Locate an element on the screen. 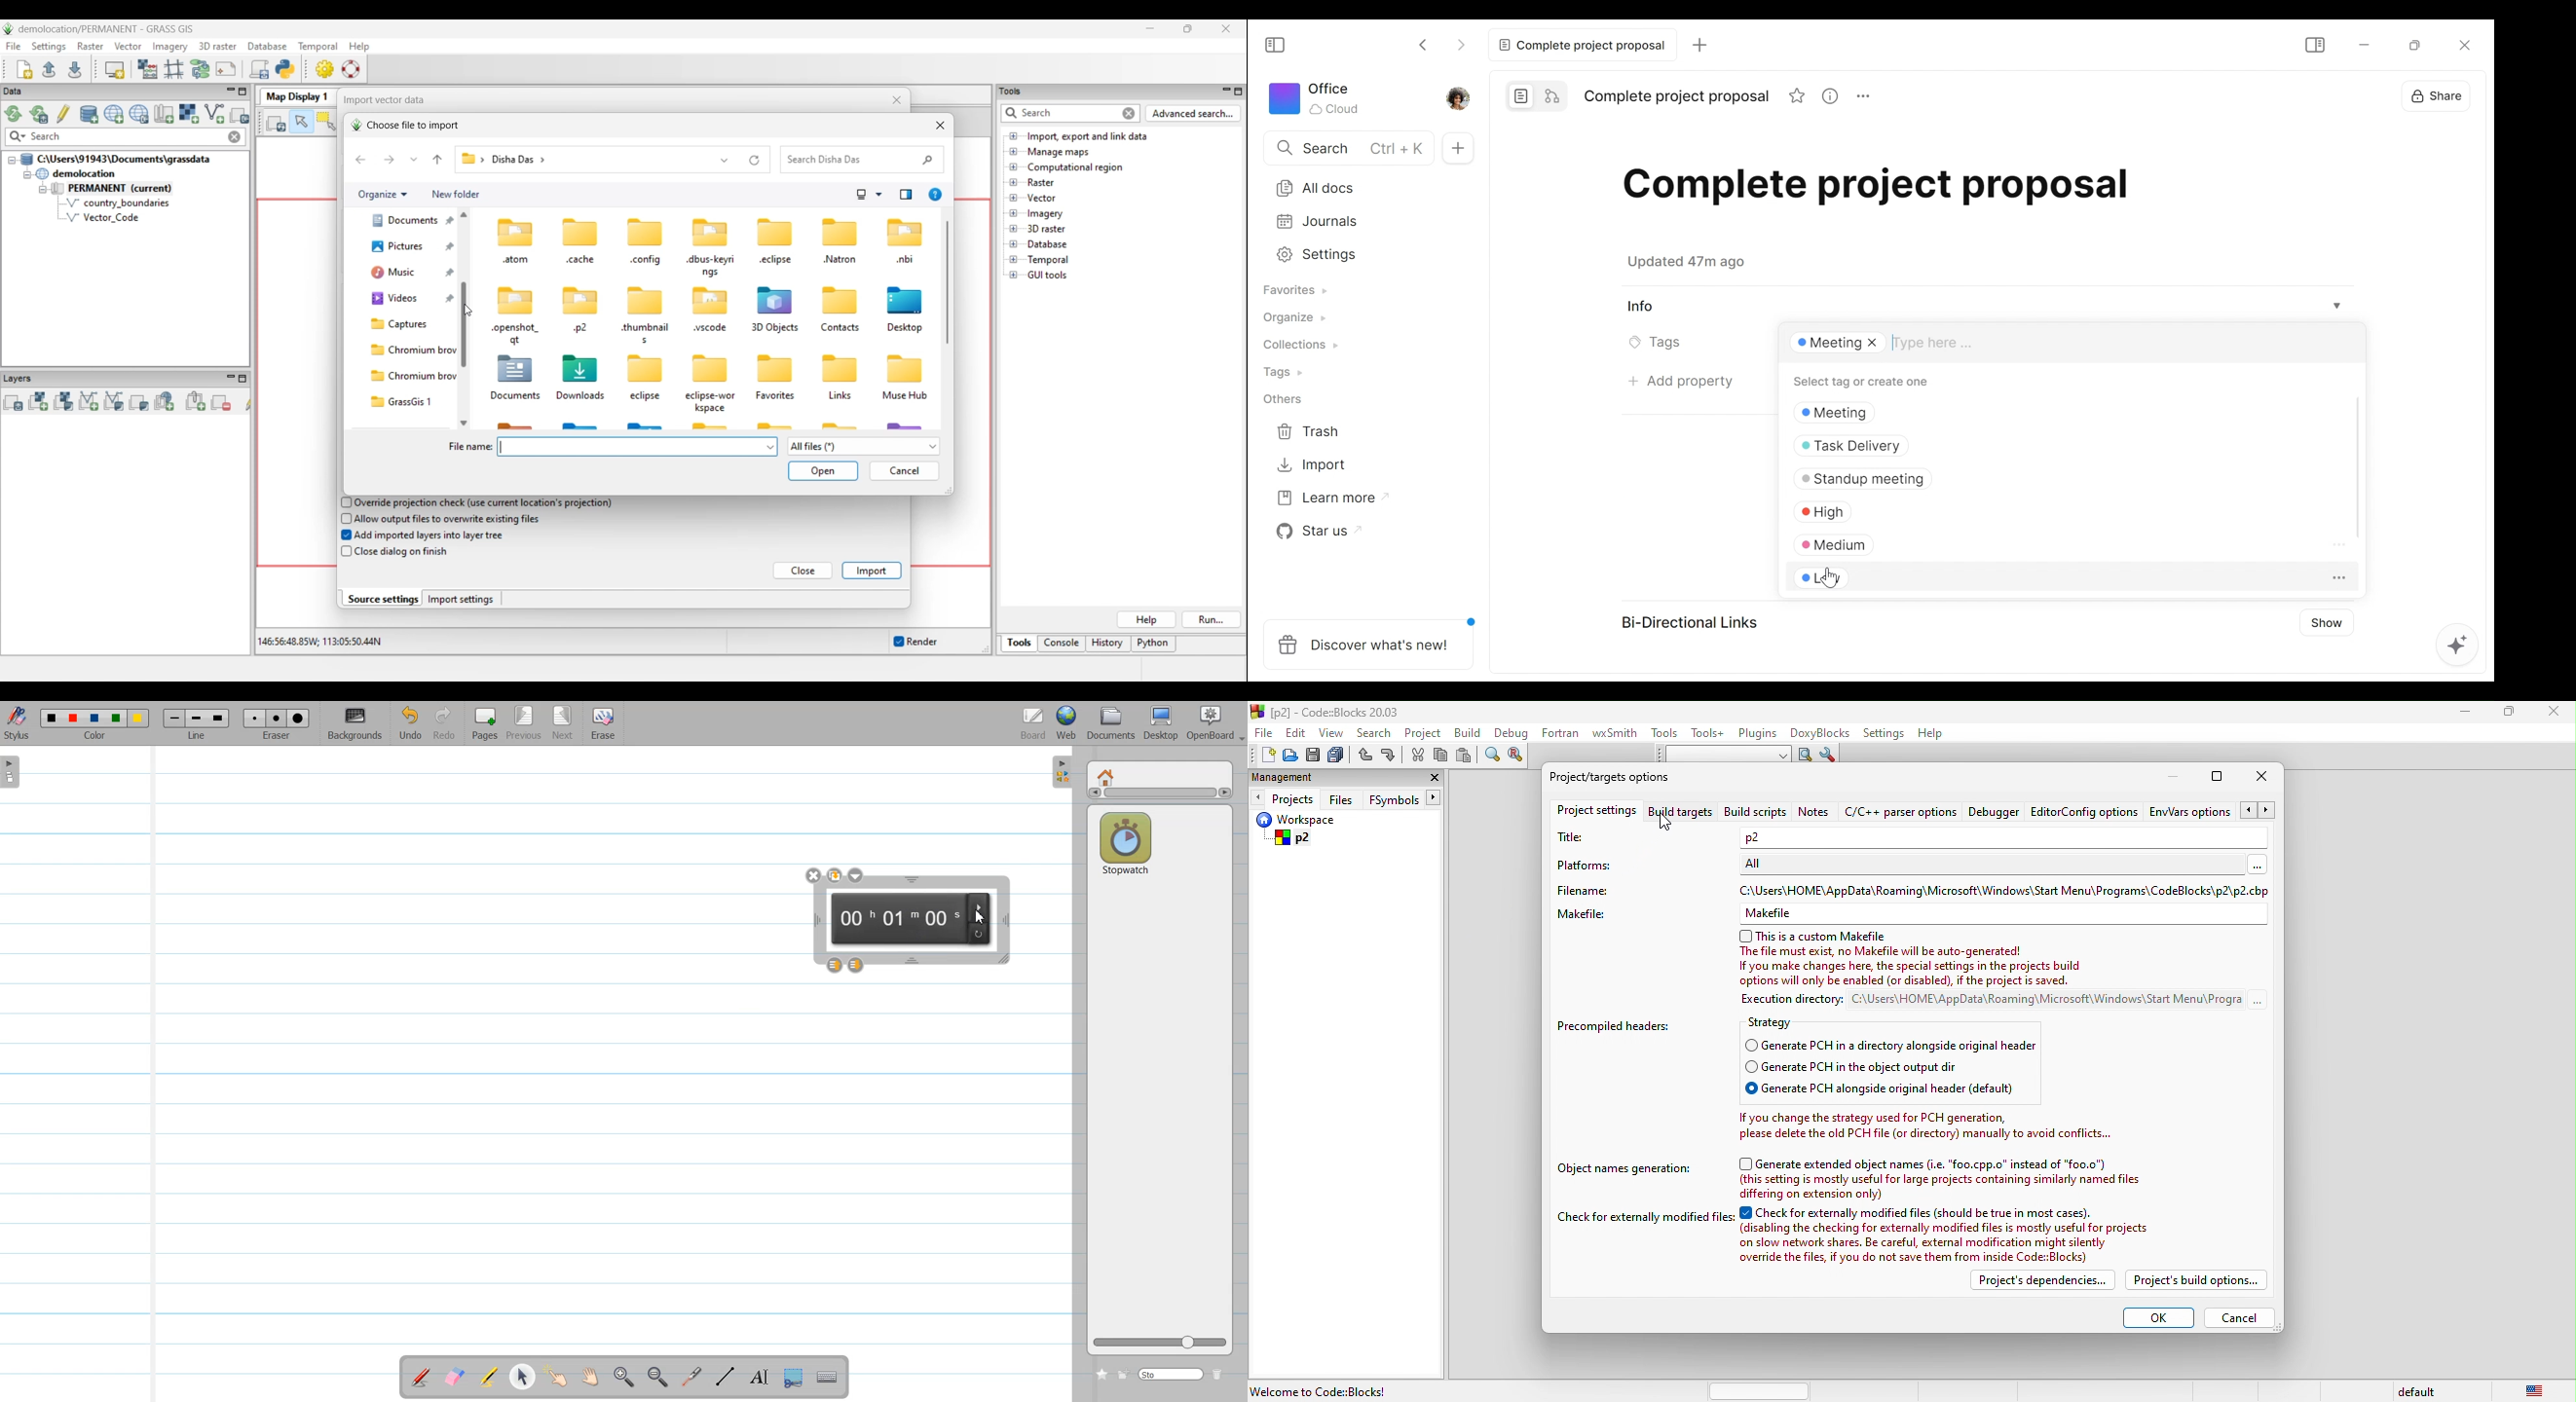 The height and width of the screenshot is (1428, 2576). replace is located at coordinates (1519, 756).